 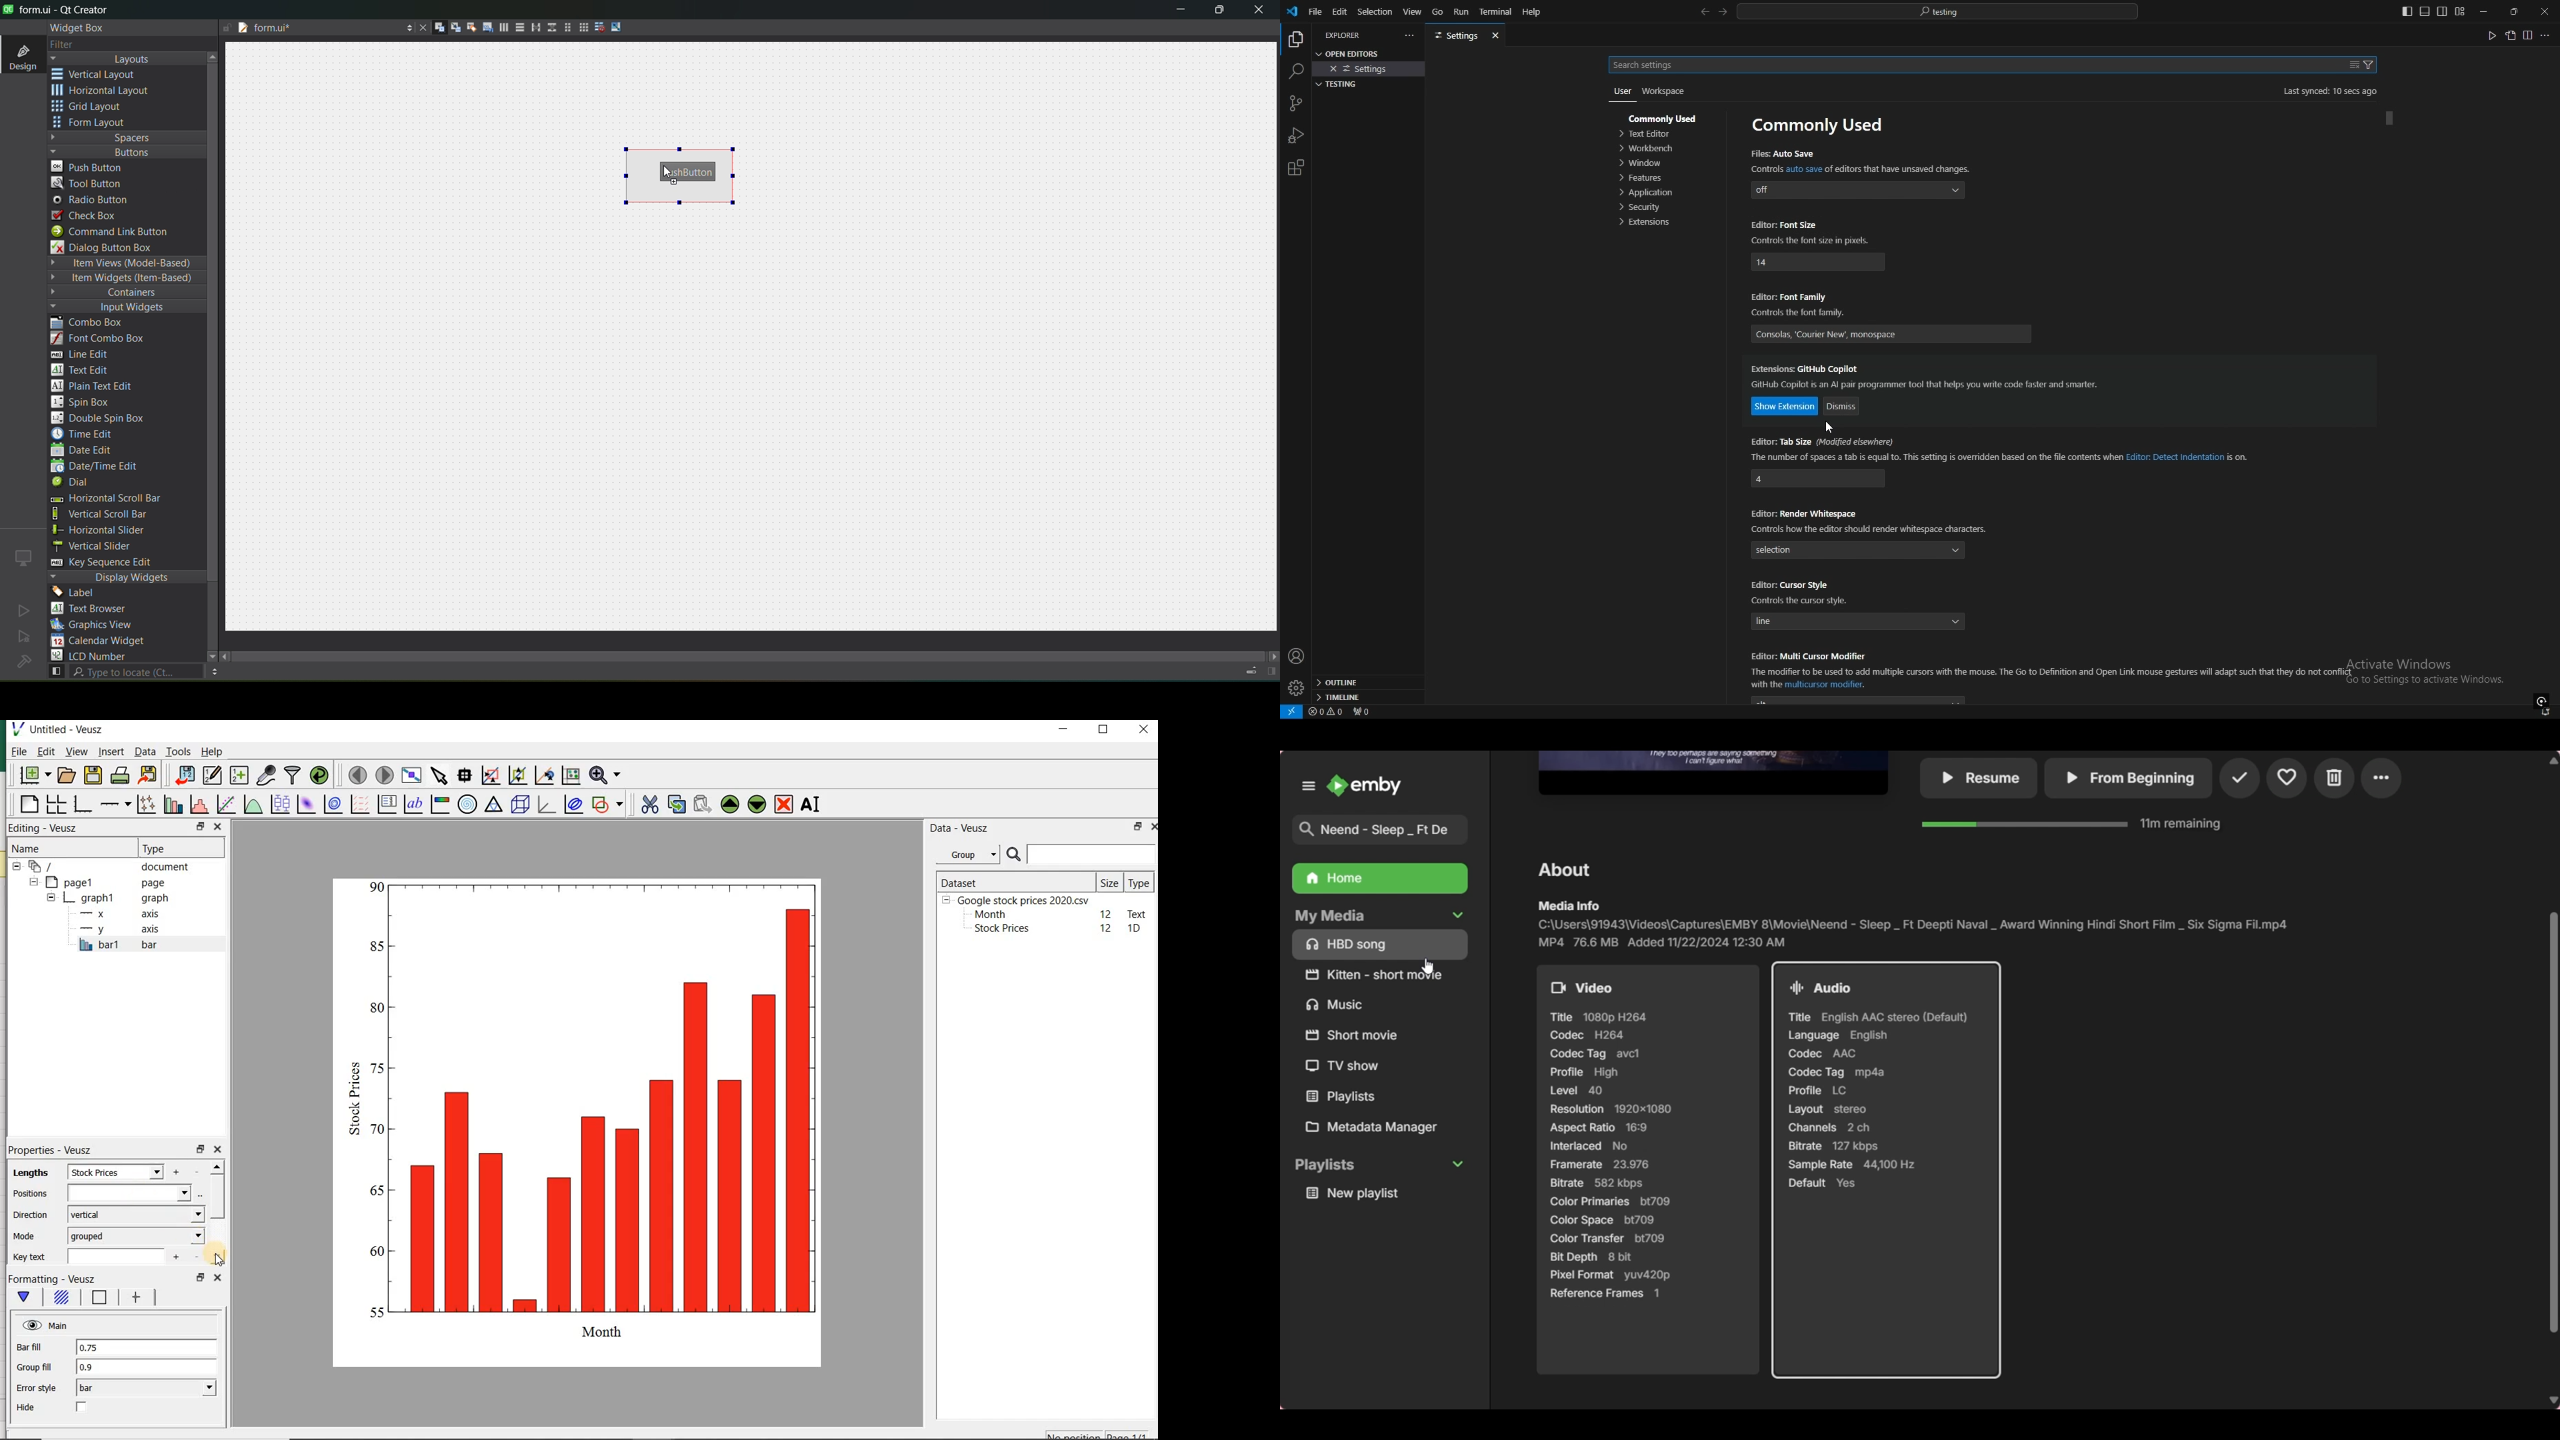 What do you see at coordinates (2544, 10) in the screenshot?
I see `close` at bounding box center [2544, 10].